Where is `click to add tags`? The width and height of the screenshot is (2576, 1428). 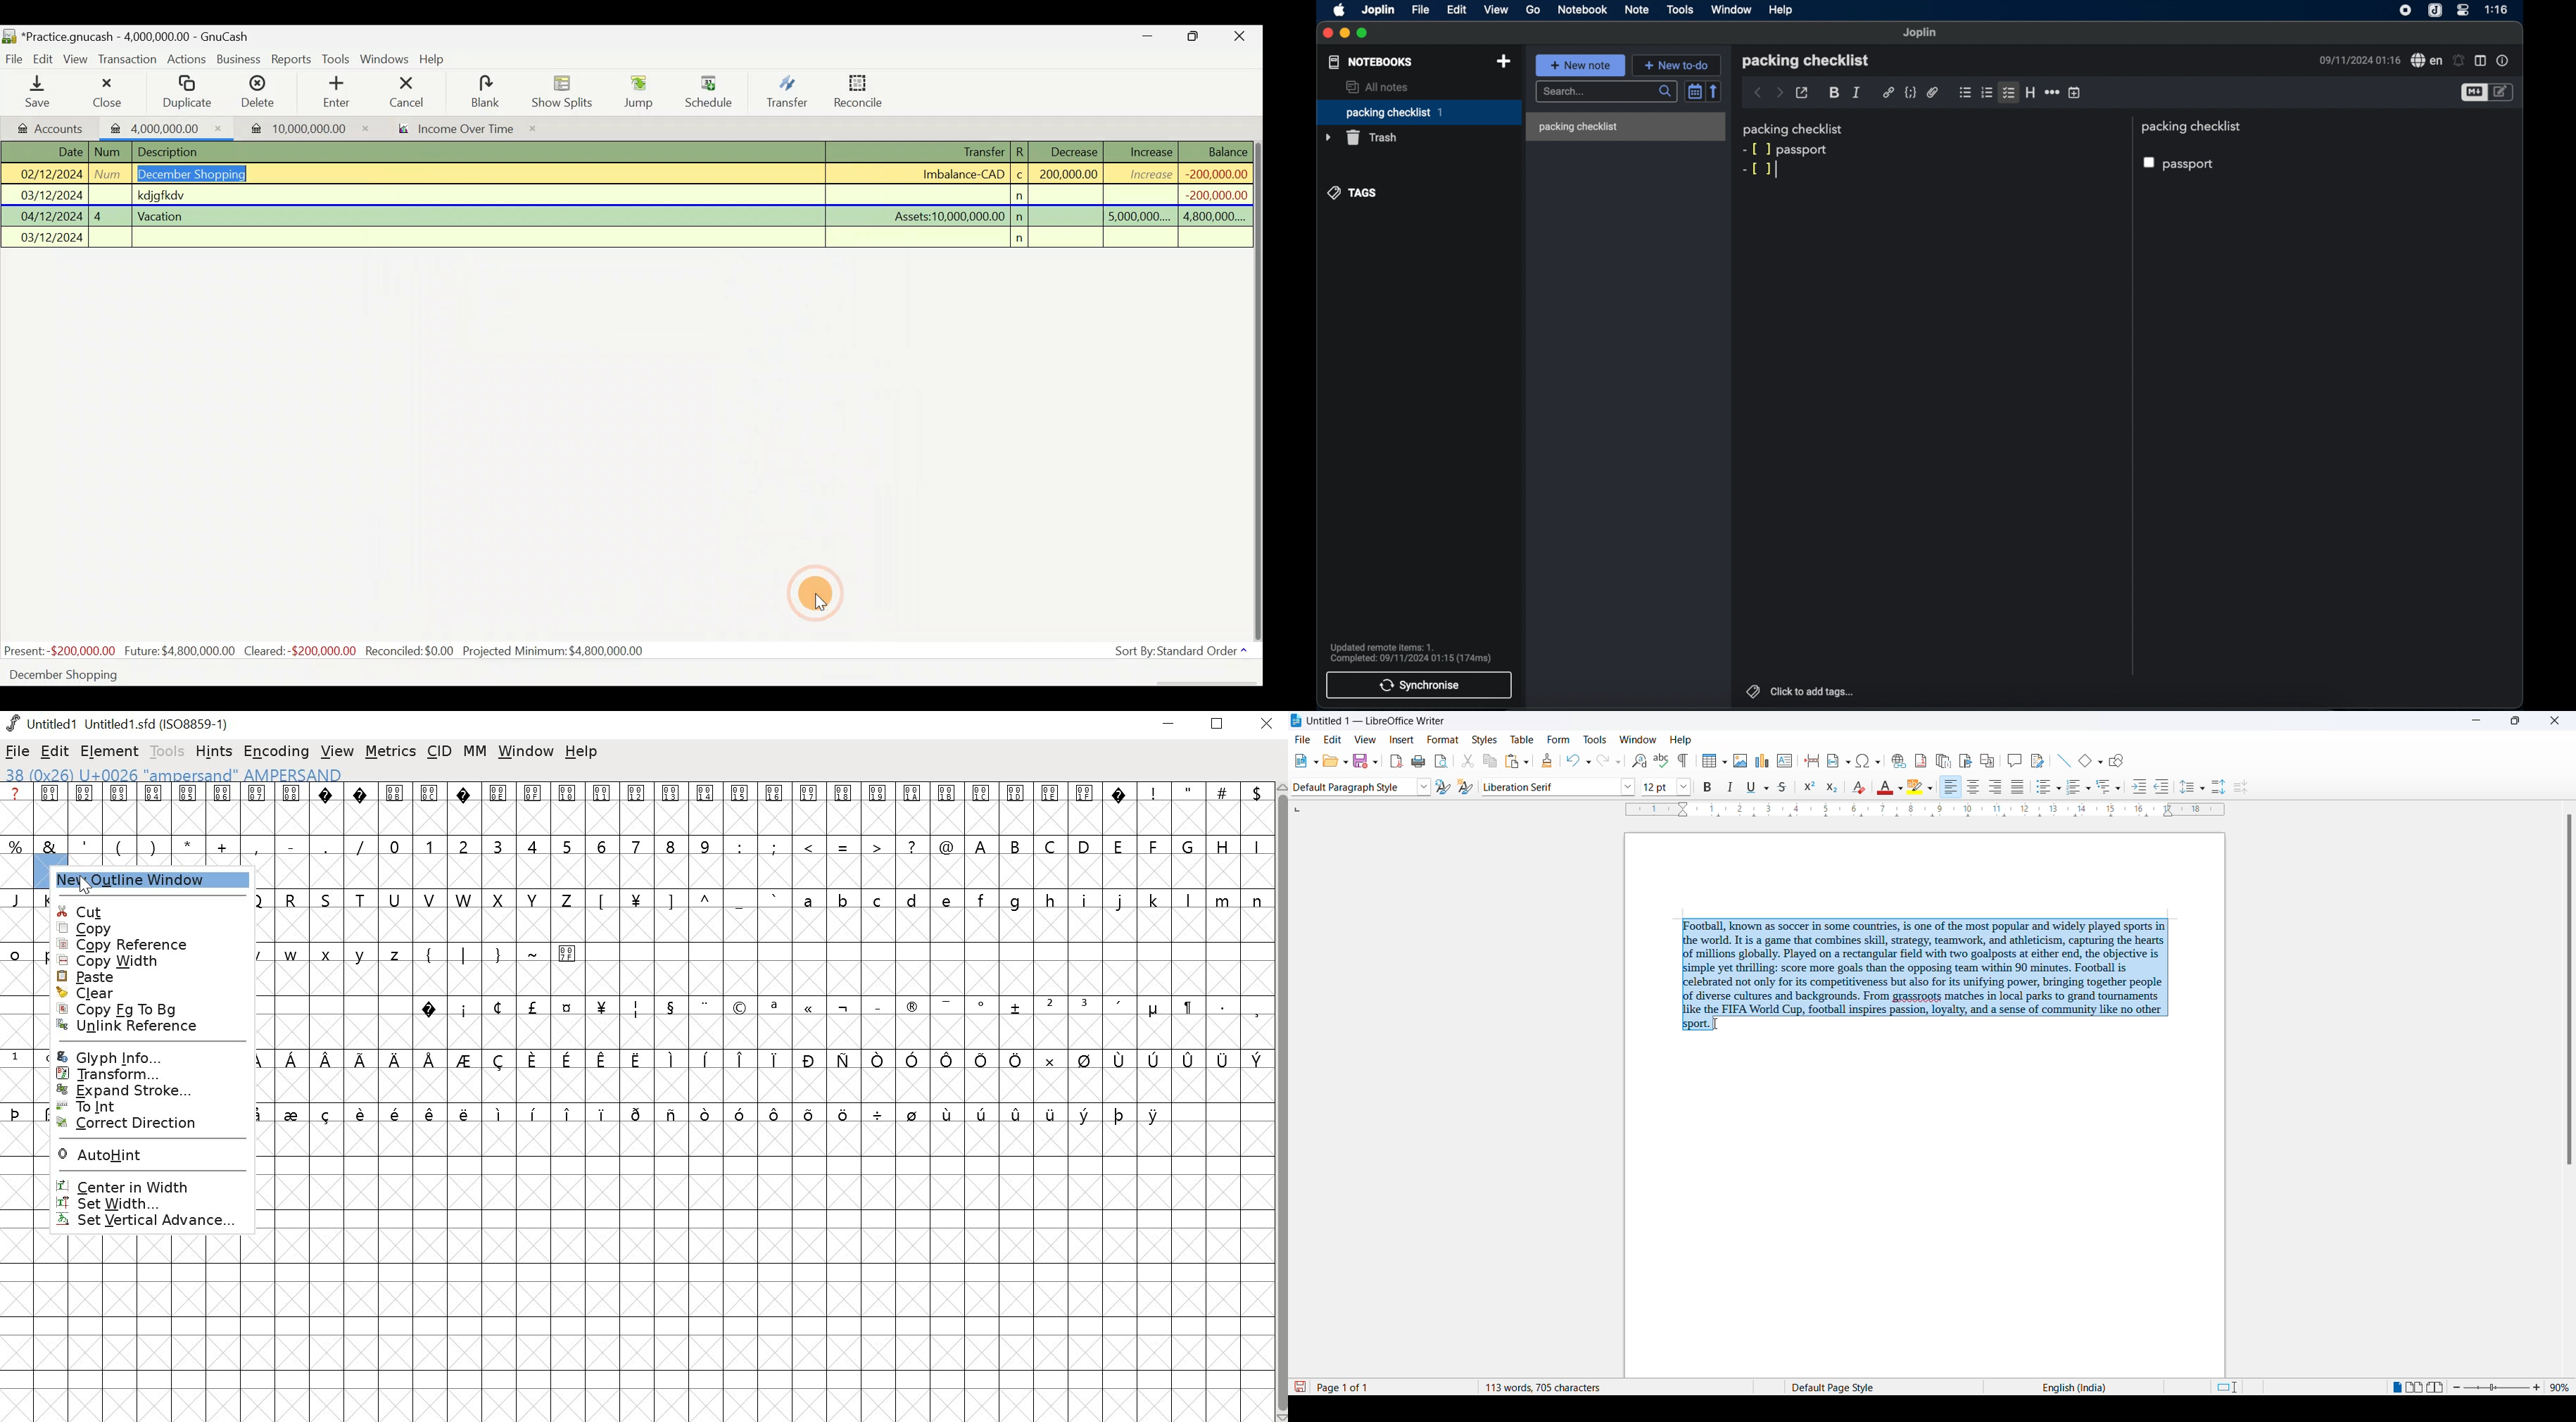
click to add tags is located at coordinates (1801, 691).